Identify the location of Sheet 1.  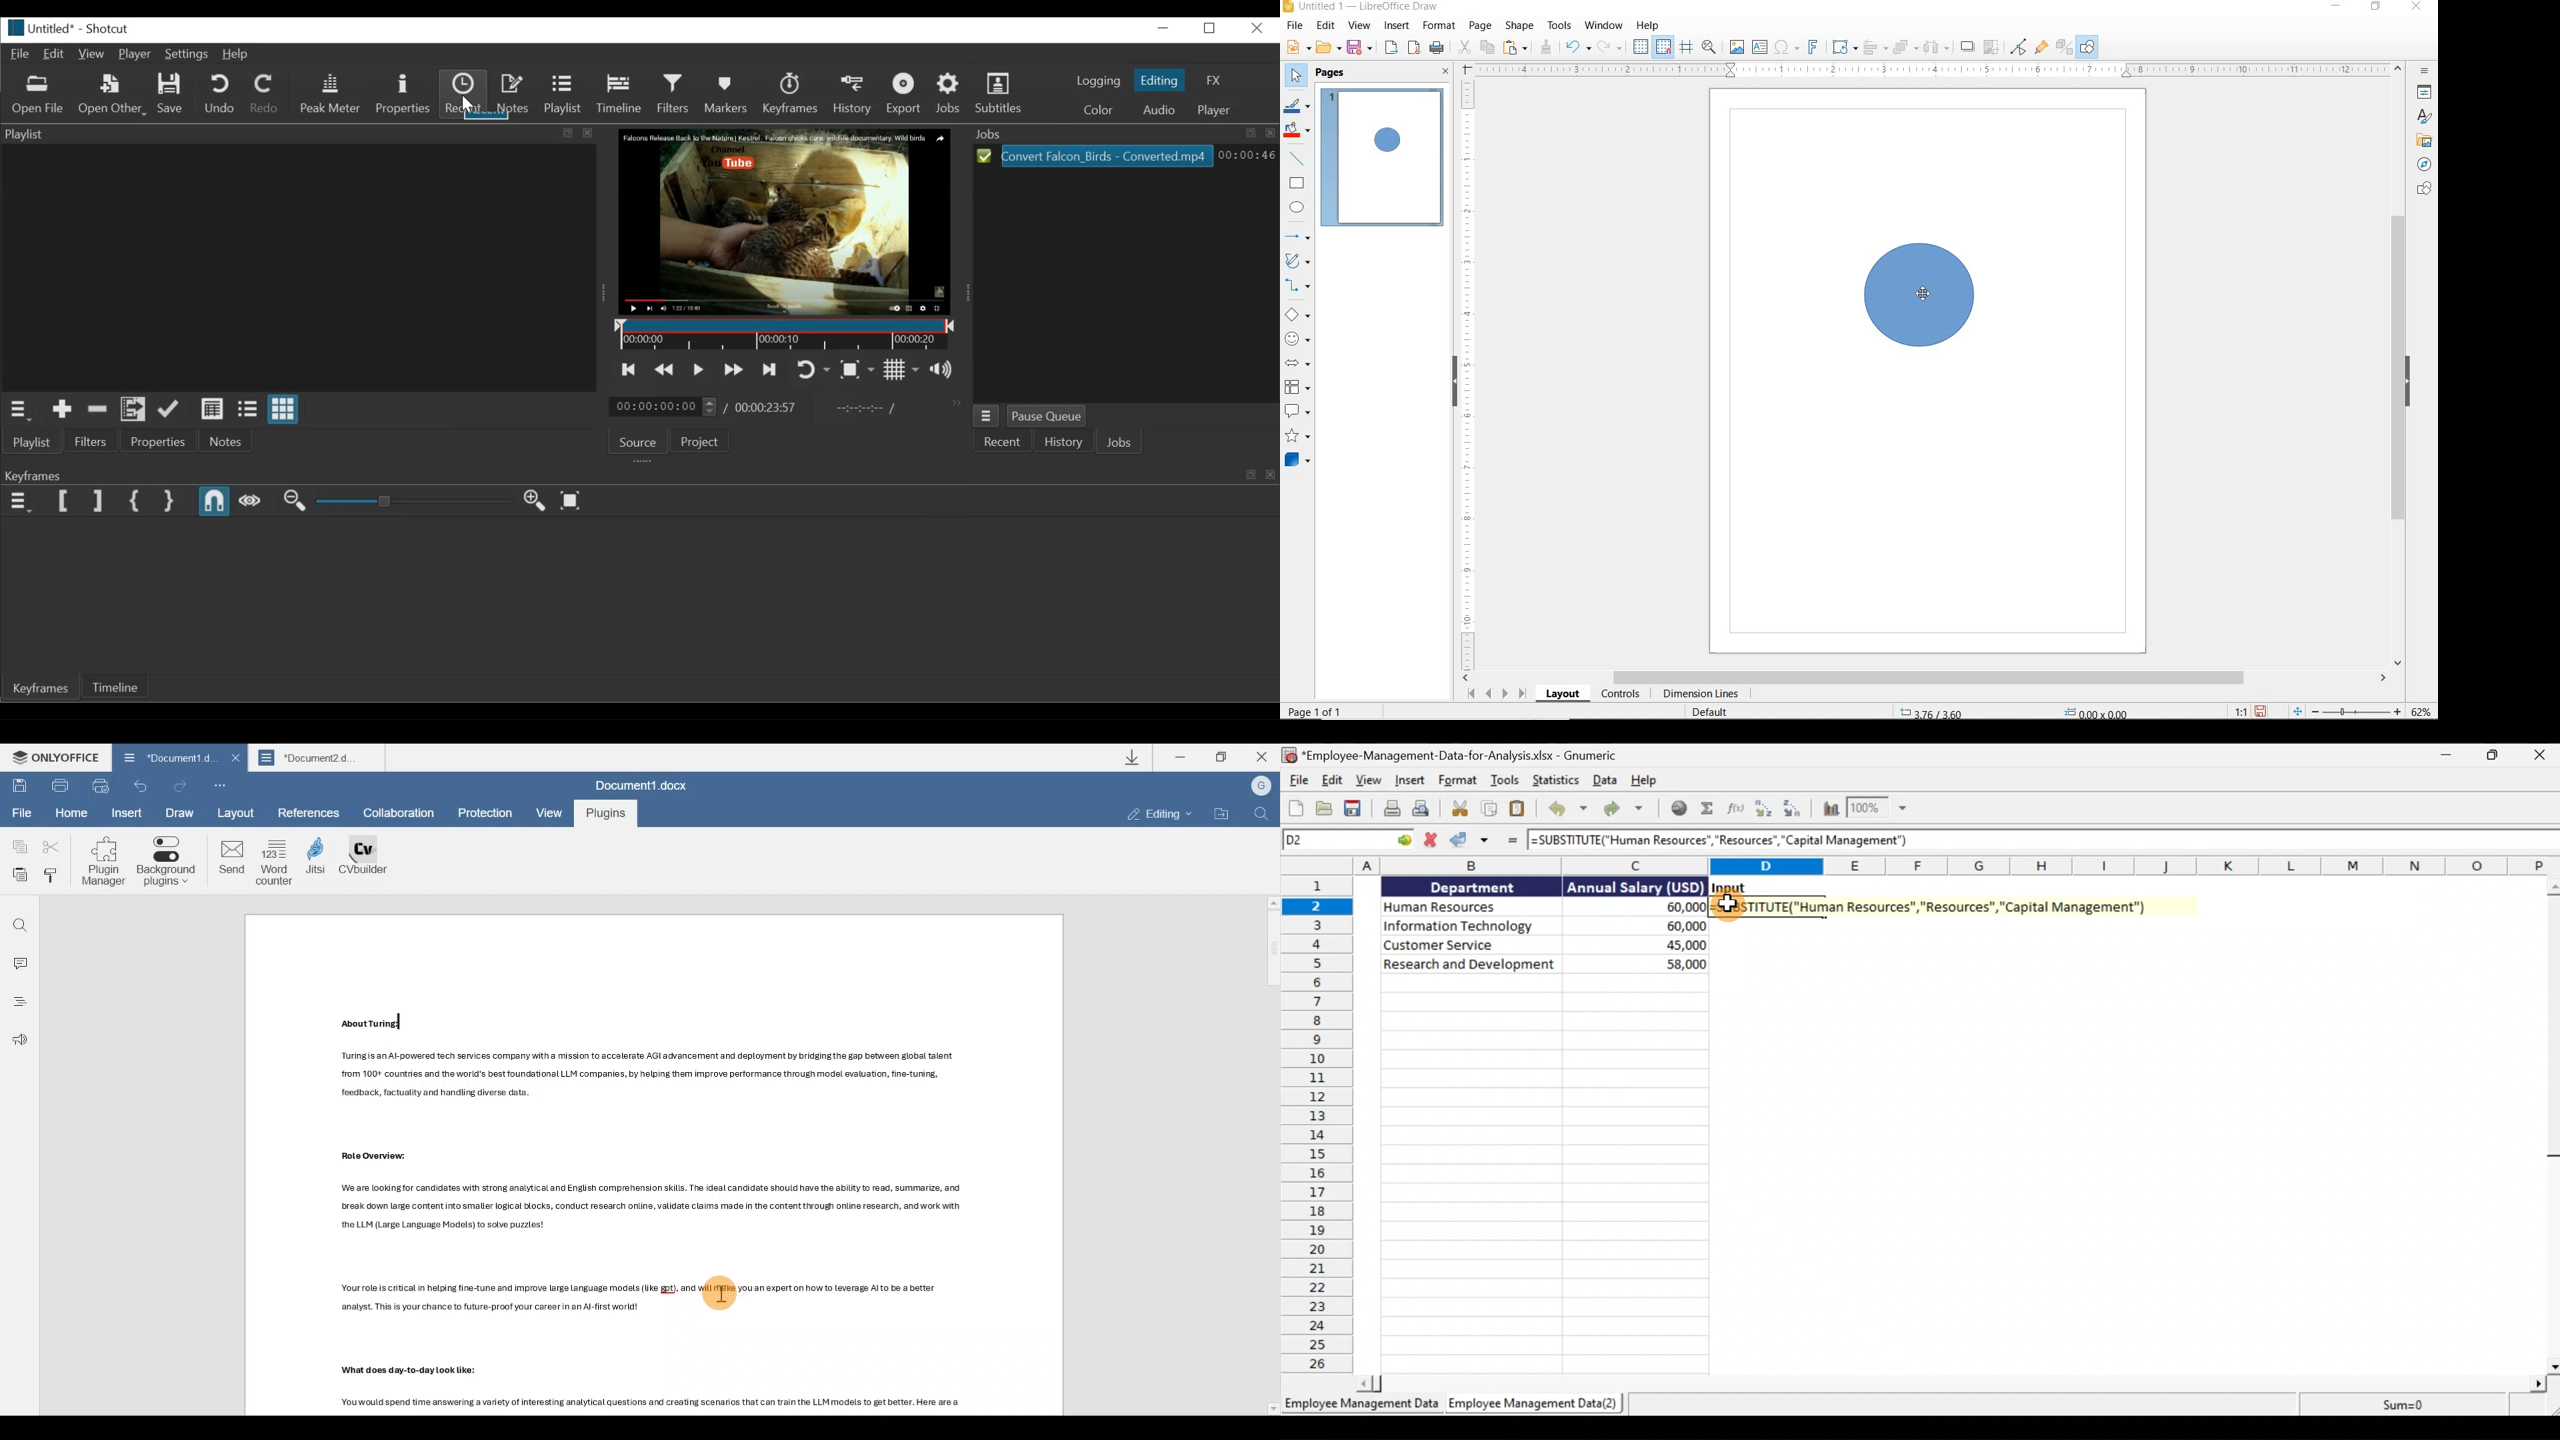
(1359, 1403).